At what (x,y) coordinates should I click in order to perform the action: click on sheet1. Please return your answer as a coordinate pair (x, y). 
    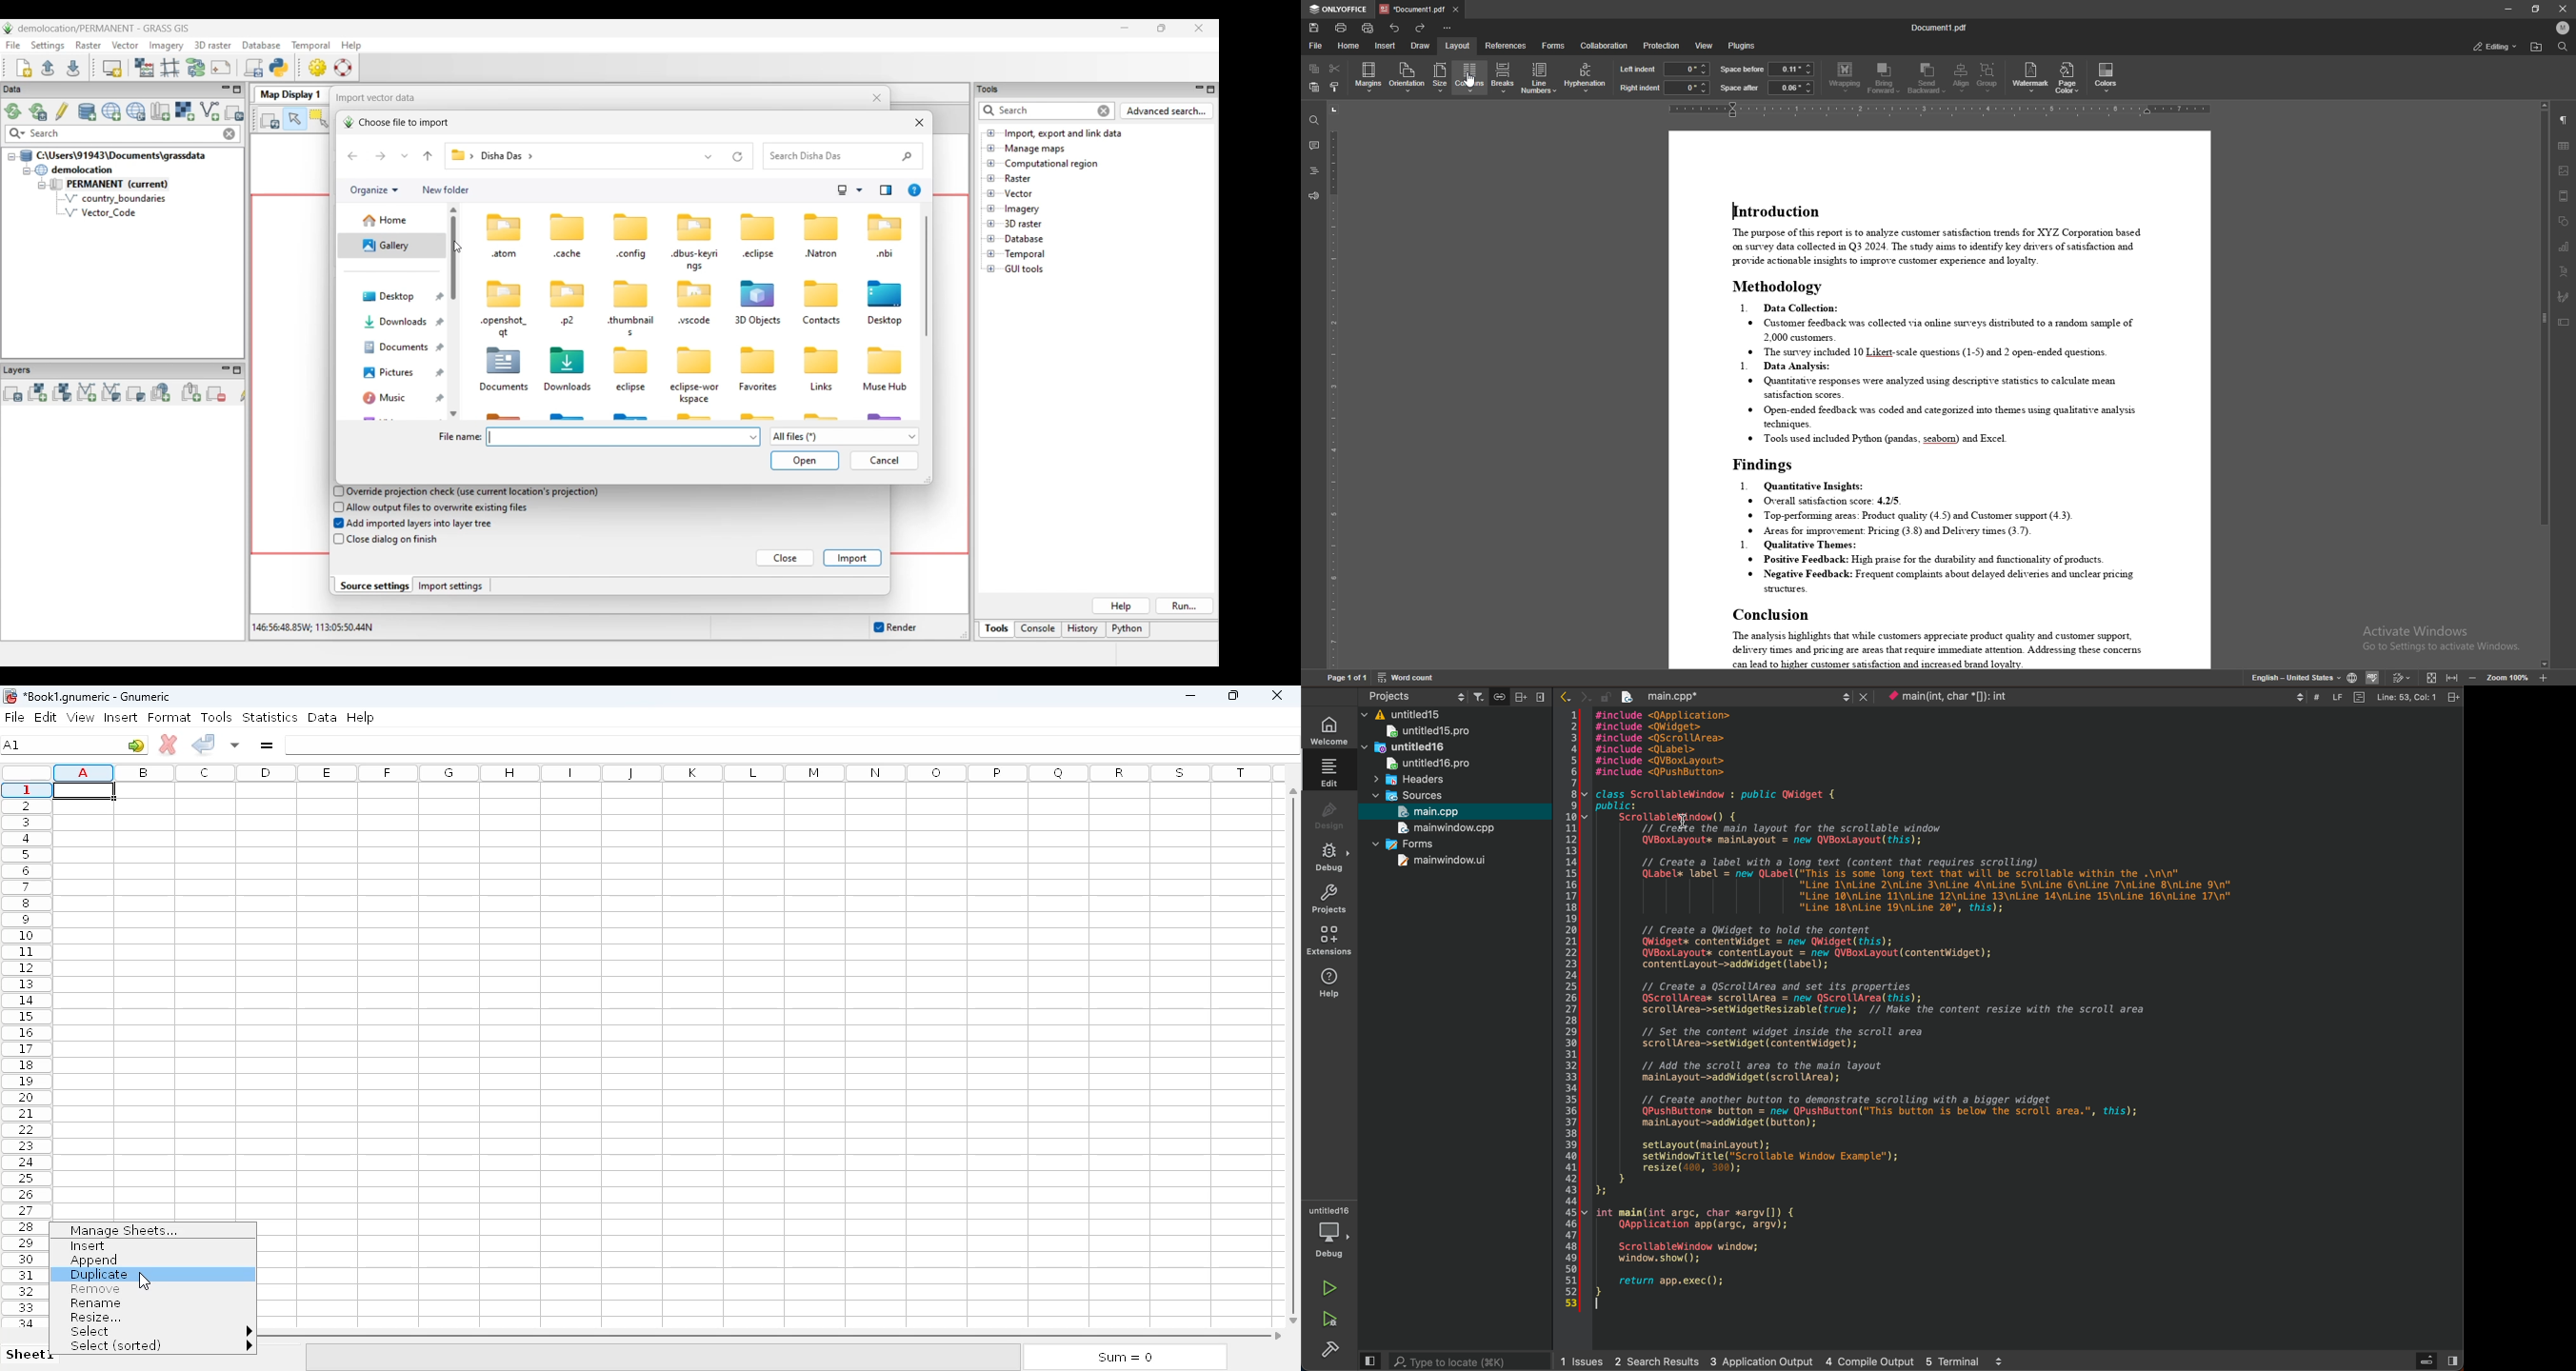
    Looking at the image, I should click on (30, 1354).